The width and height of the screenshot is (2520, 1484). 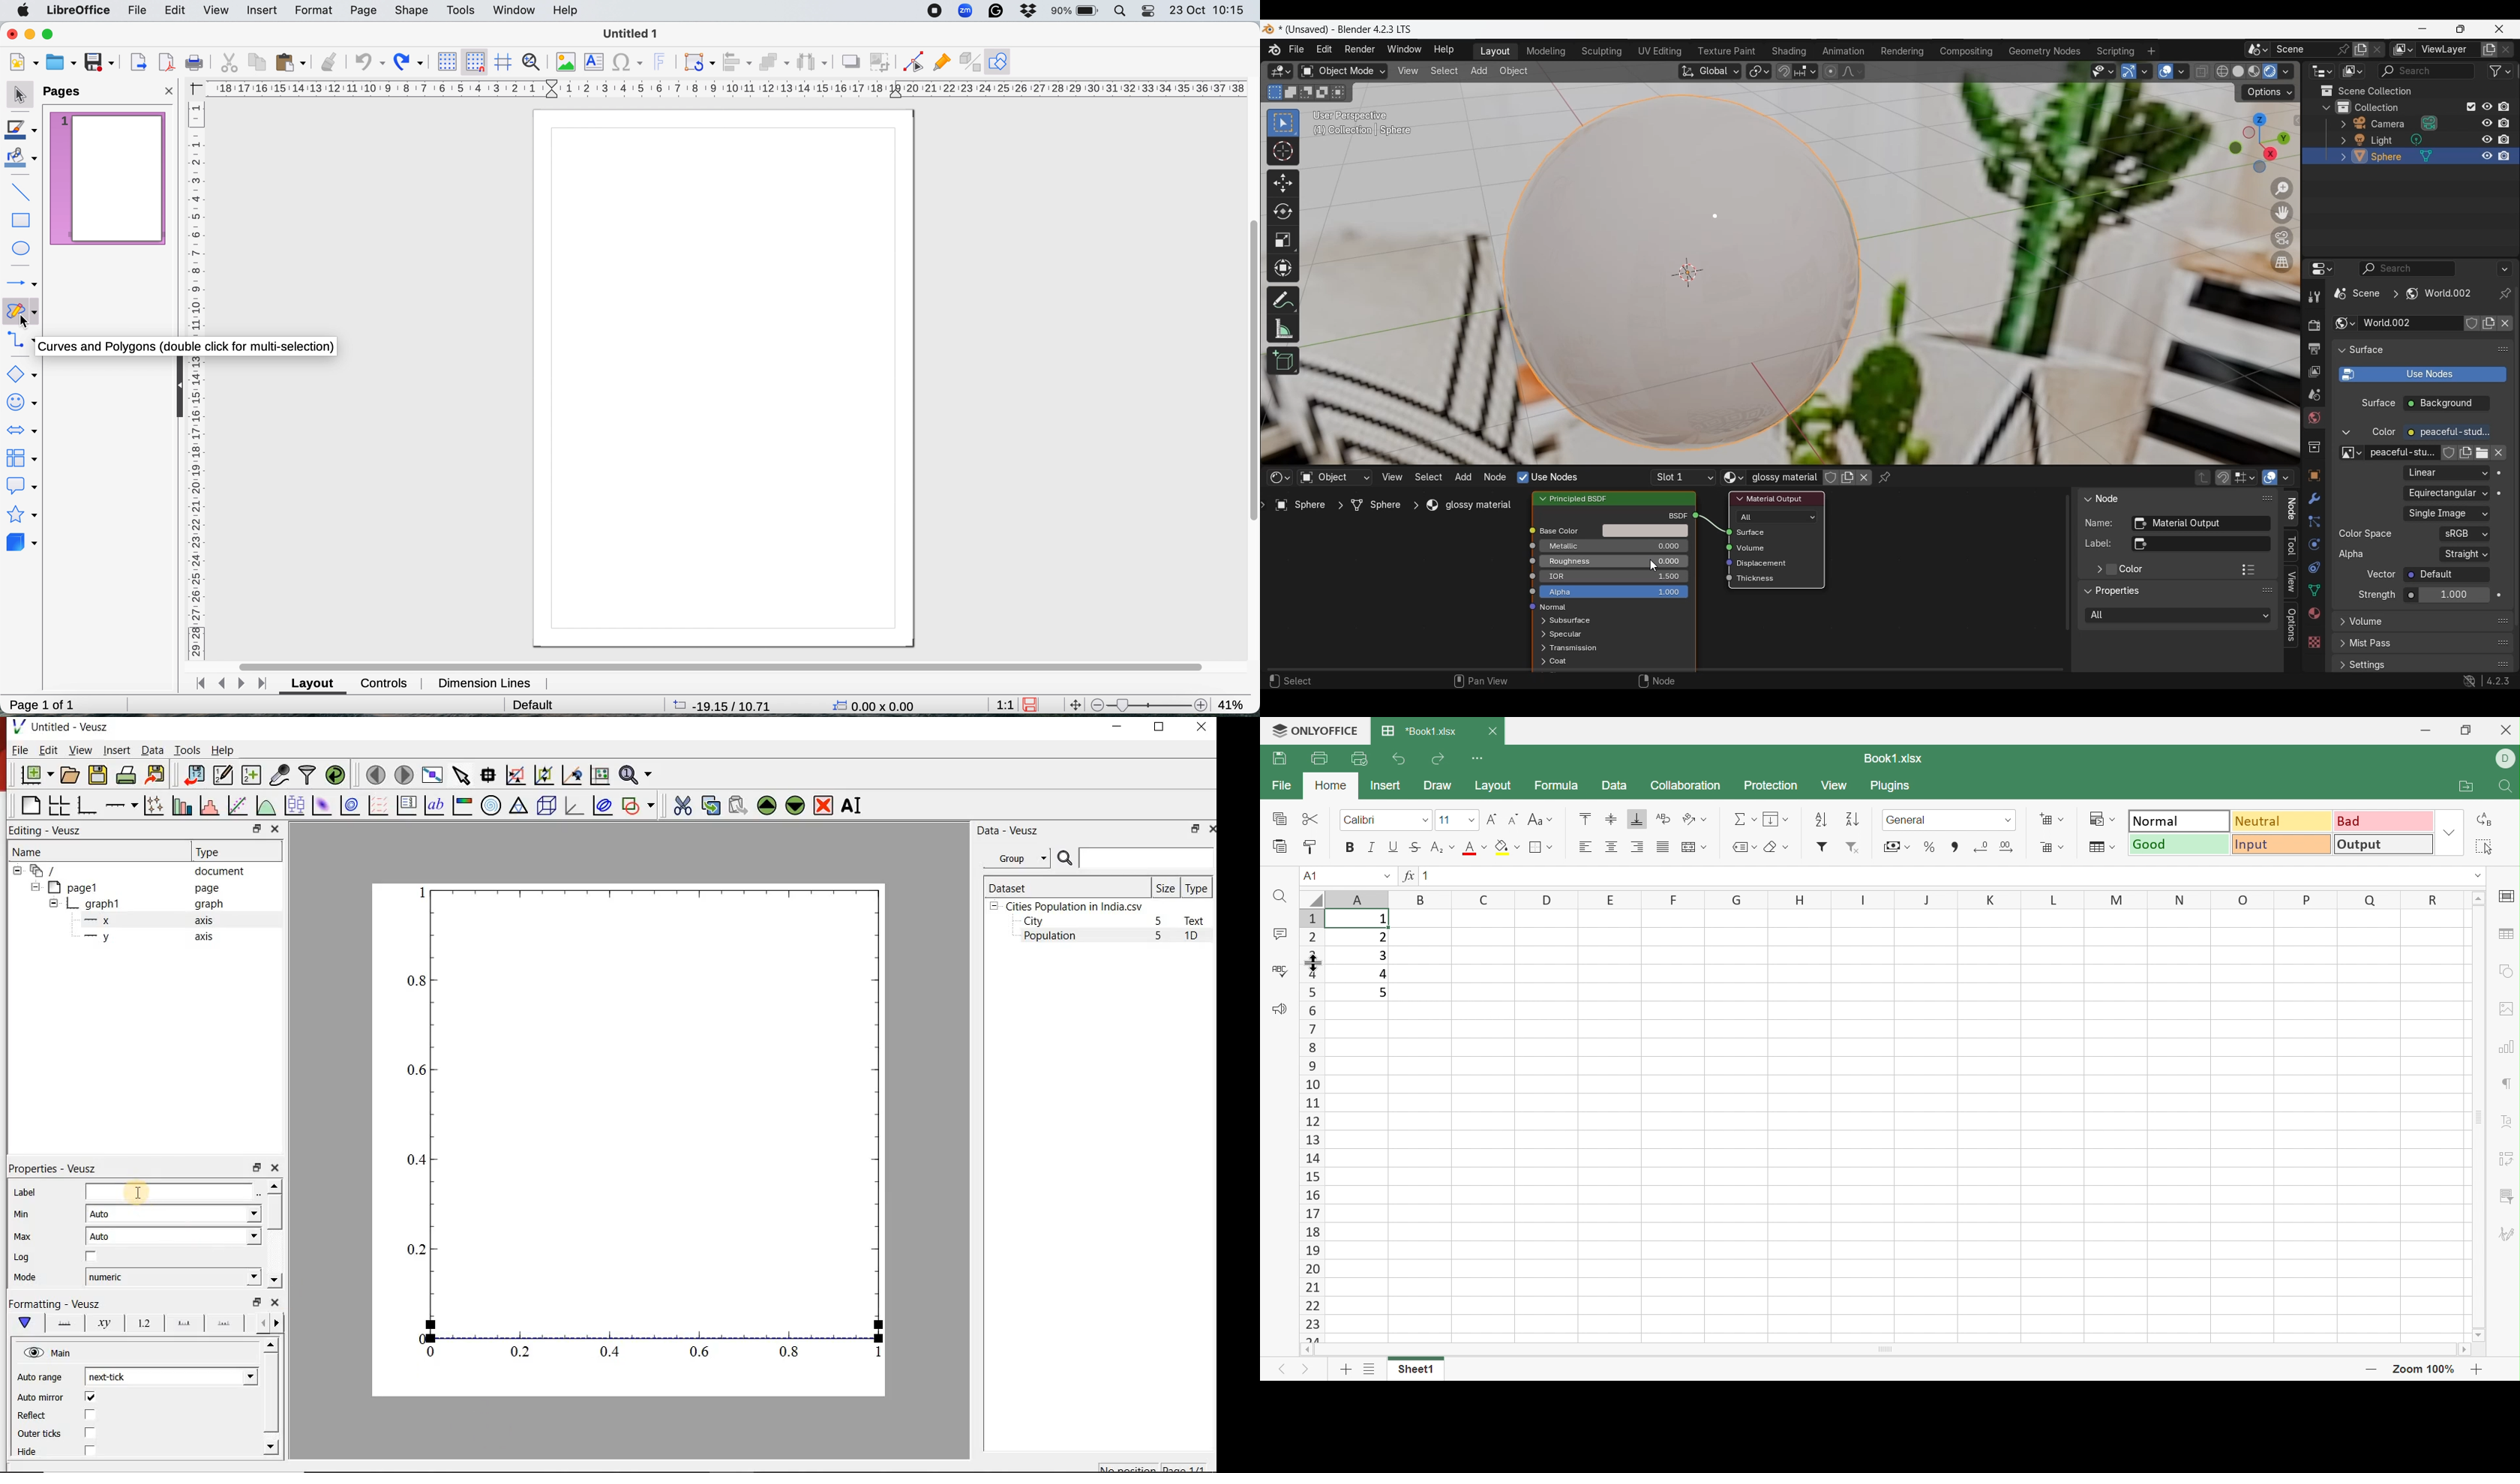 What do you see at coordinates (1558, 661) in the screenshot?
I see `Coat options` at bounding box center [1558, 661].